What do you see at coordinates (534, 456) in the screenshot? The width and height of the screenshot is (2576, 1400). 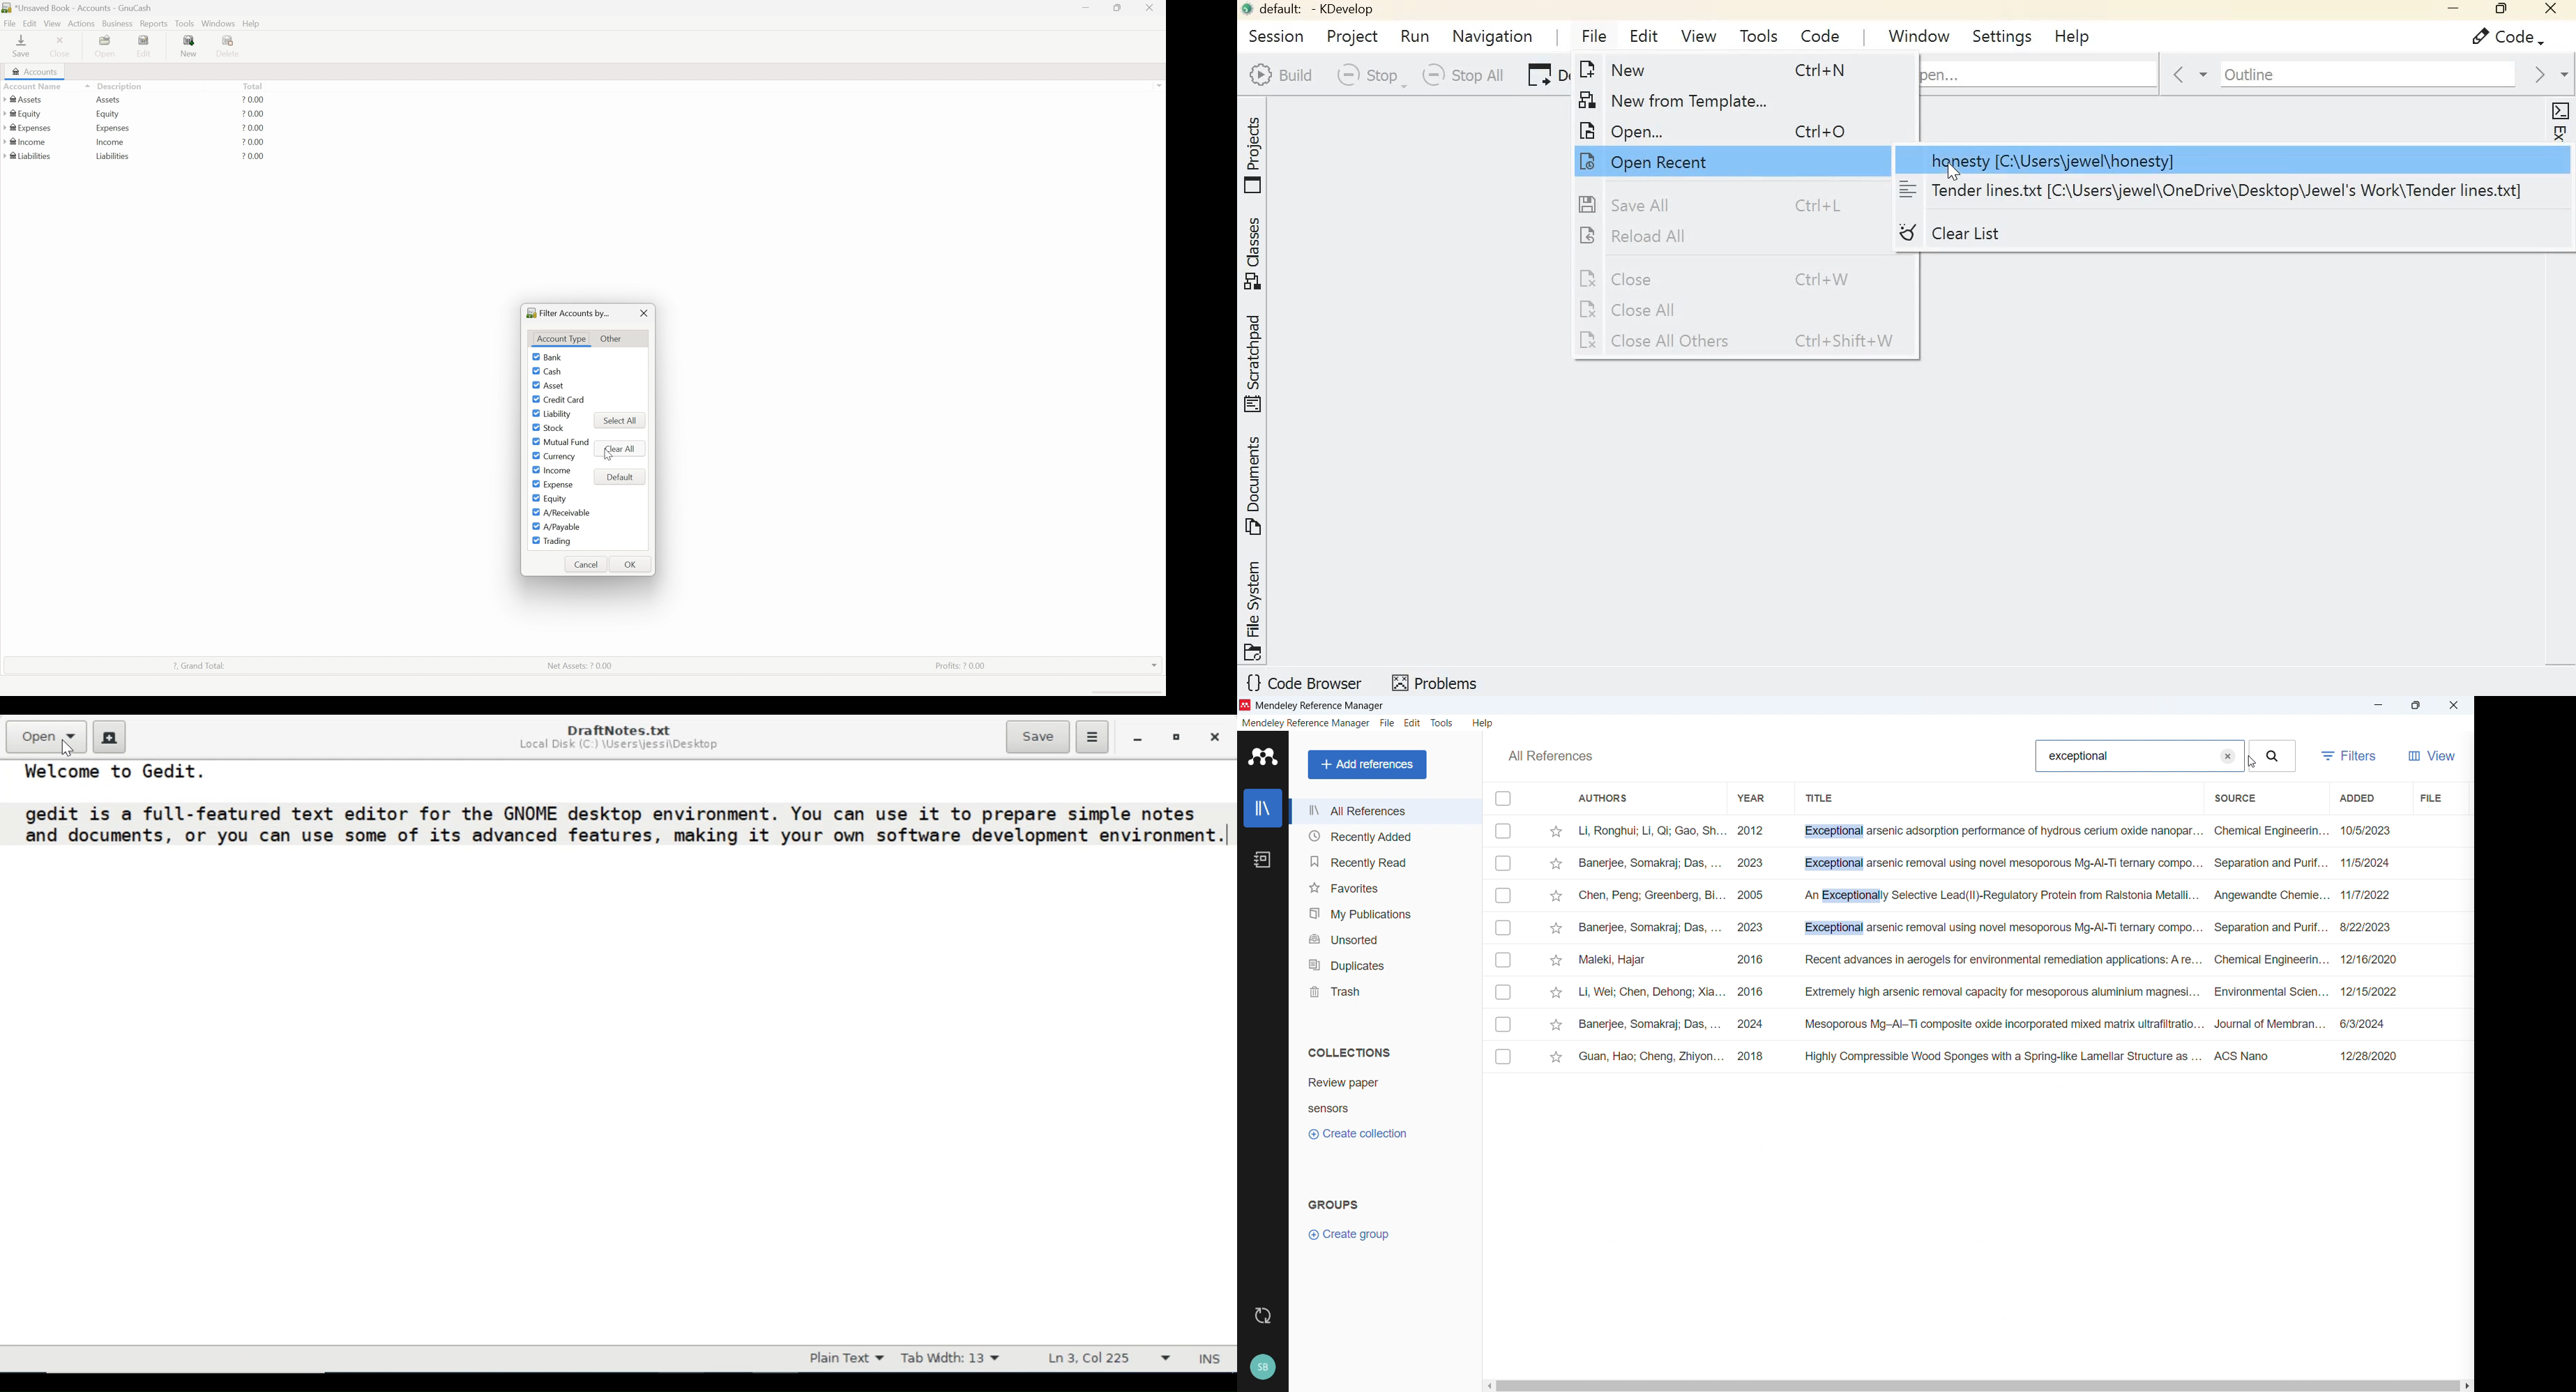 I see `Checkbox` at bounding box center [534, 456].